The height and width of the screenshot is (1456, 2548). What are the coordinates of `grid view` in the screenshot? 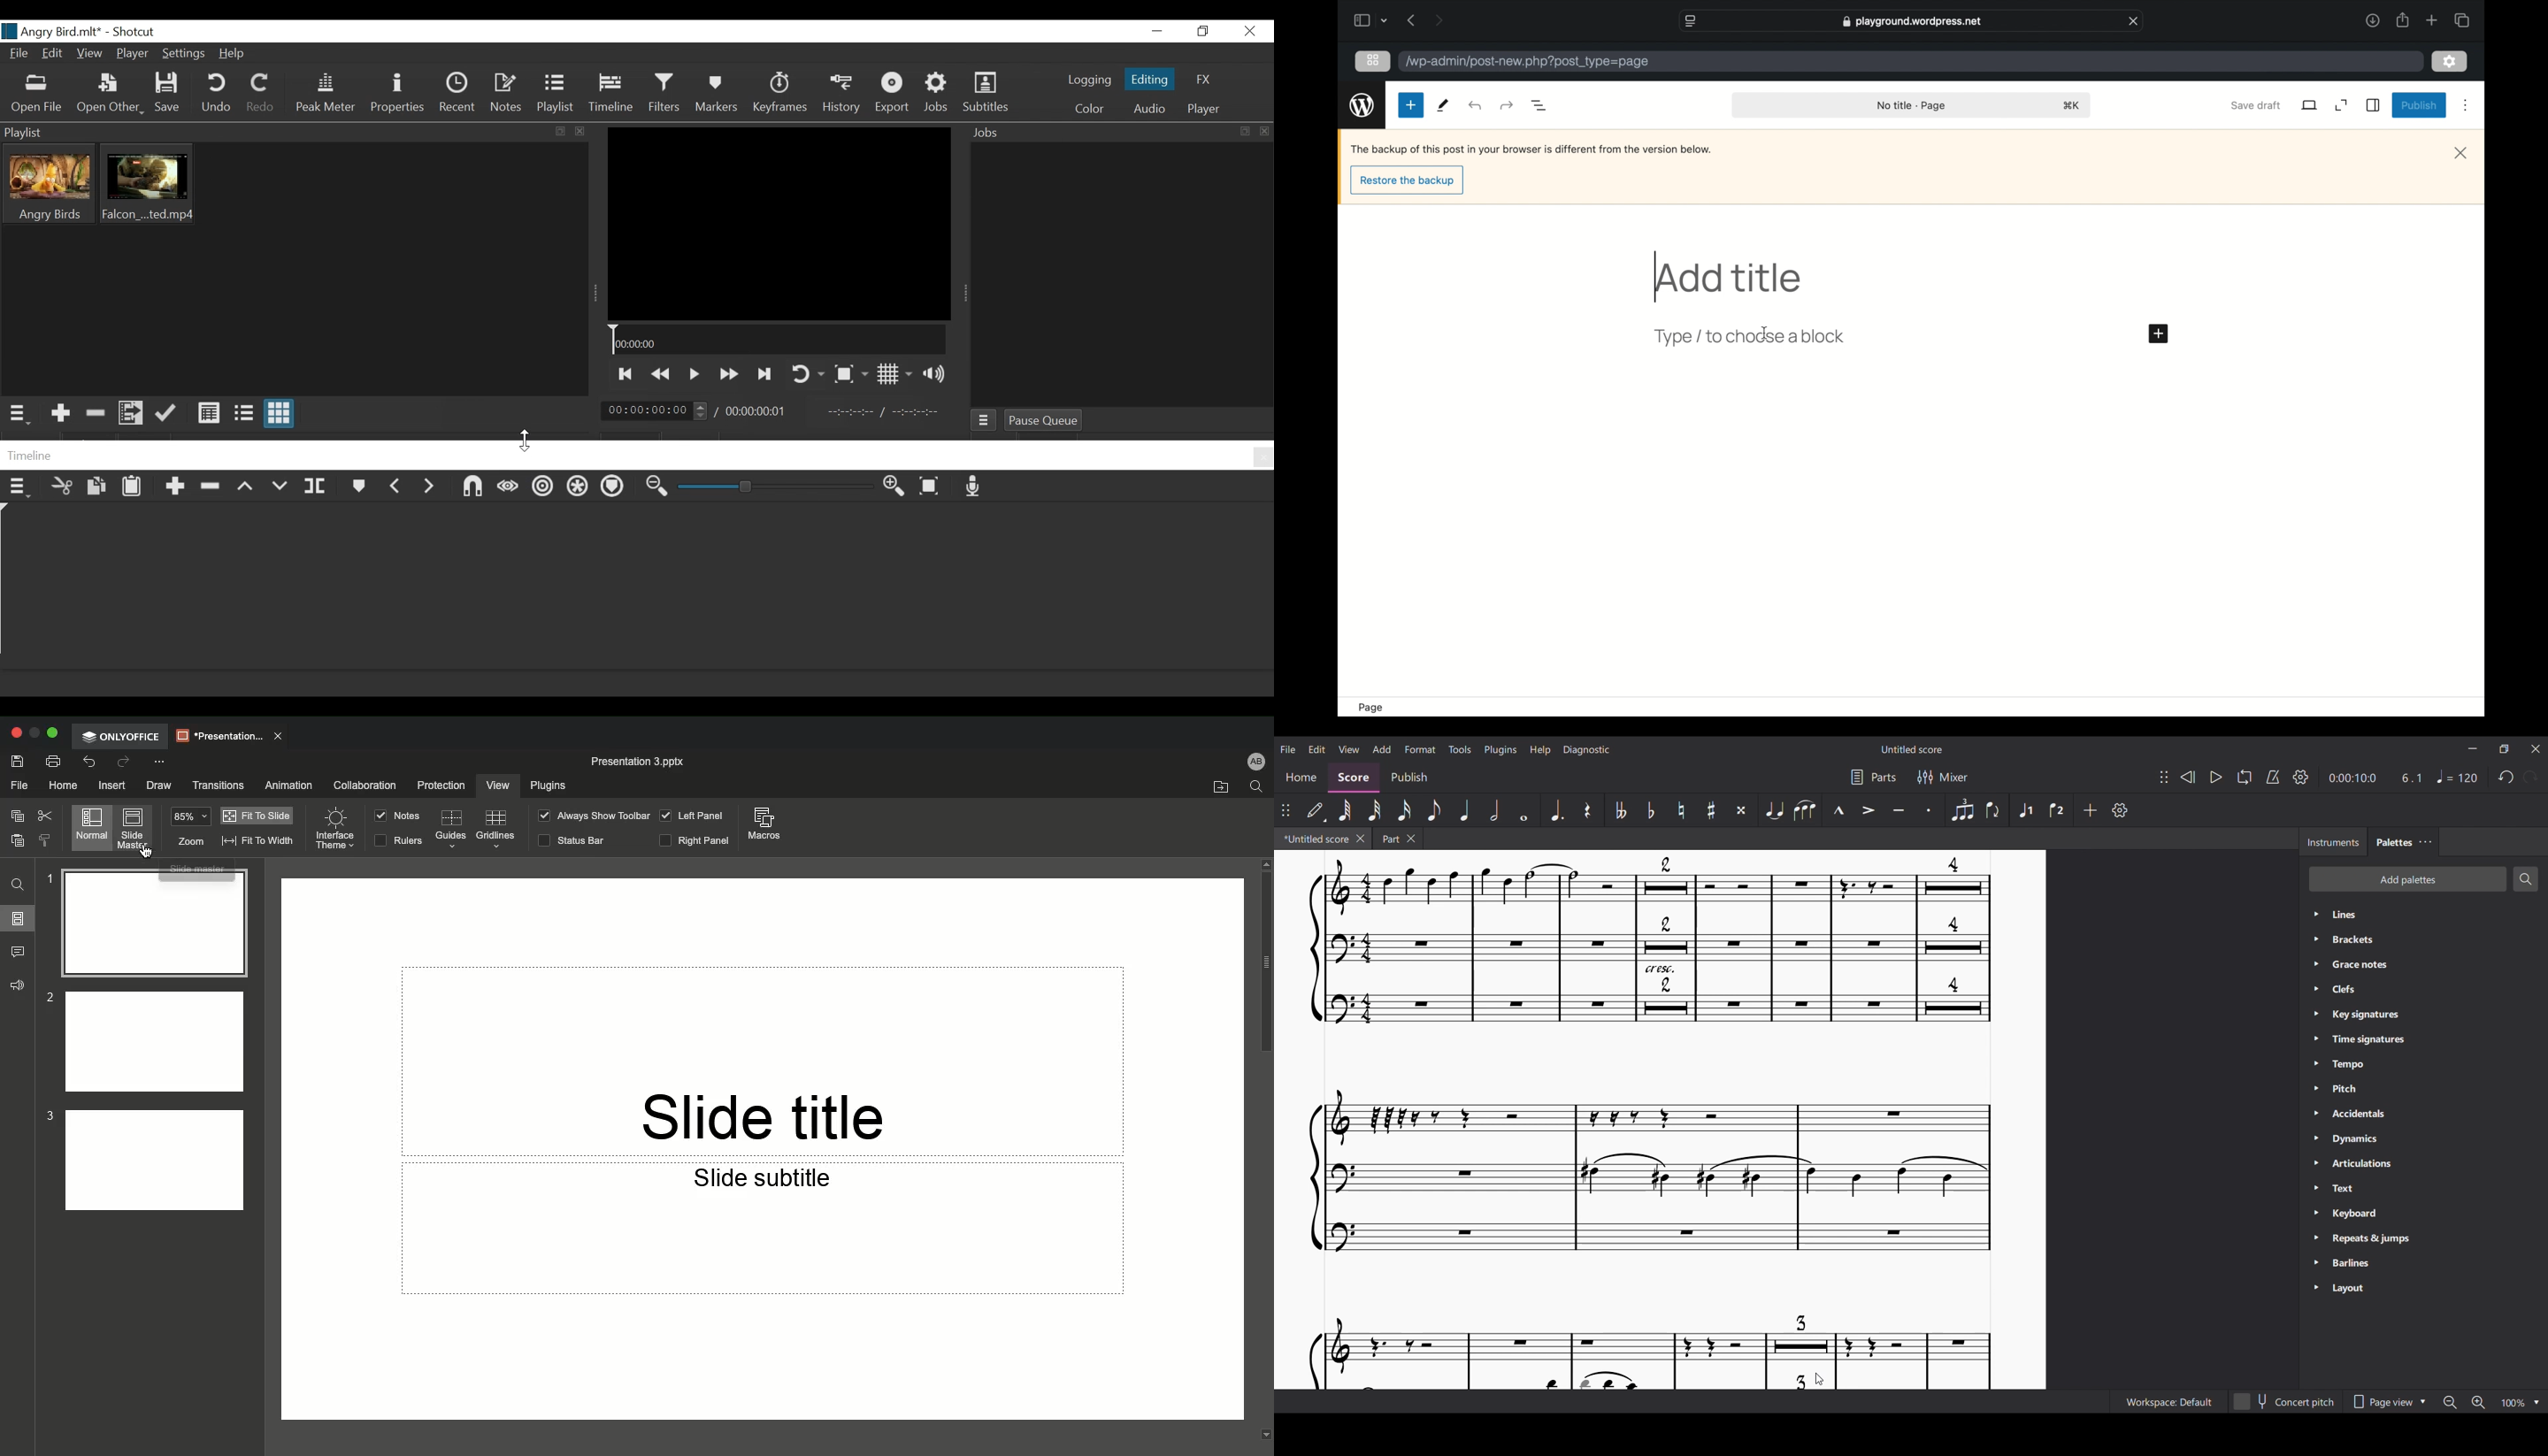 It's located at (1373, 60).